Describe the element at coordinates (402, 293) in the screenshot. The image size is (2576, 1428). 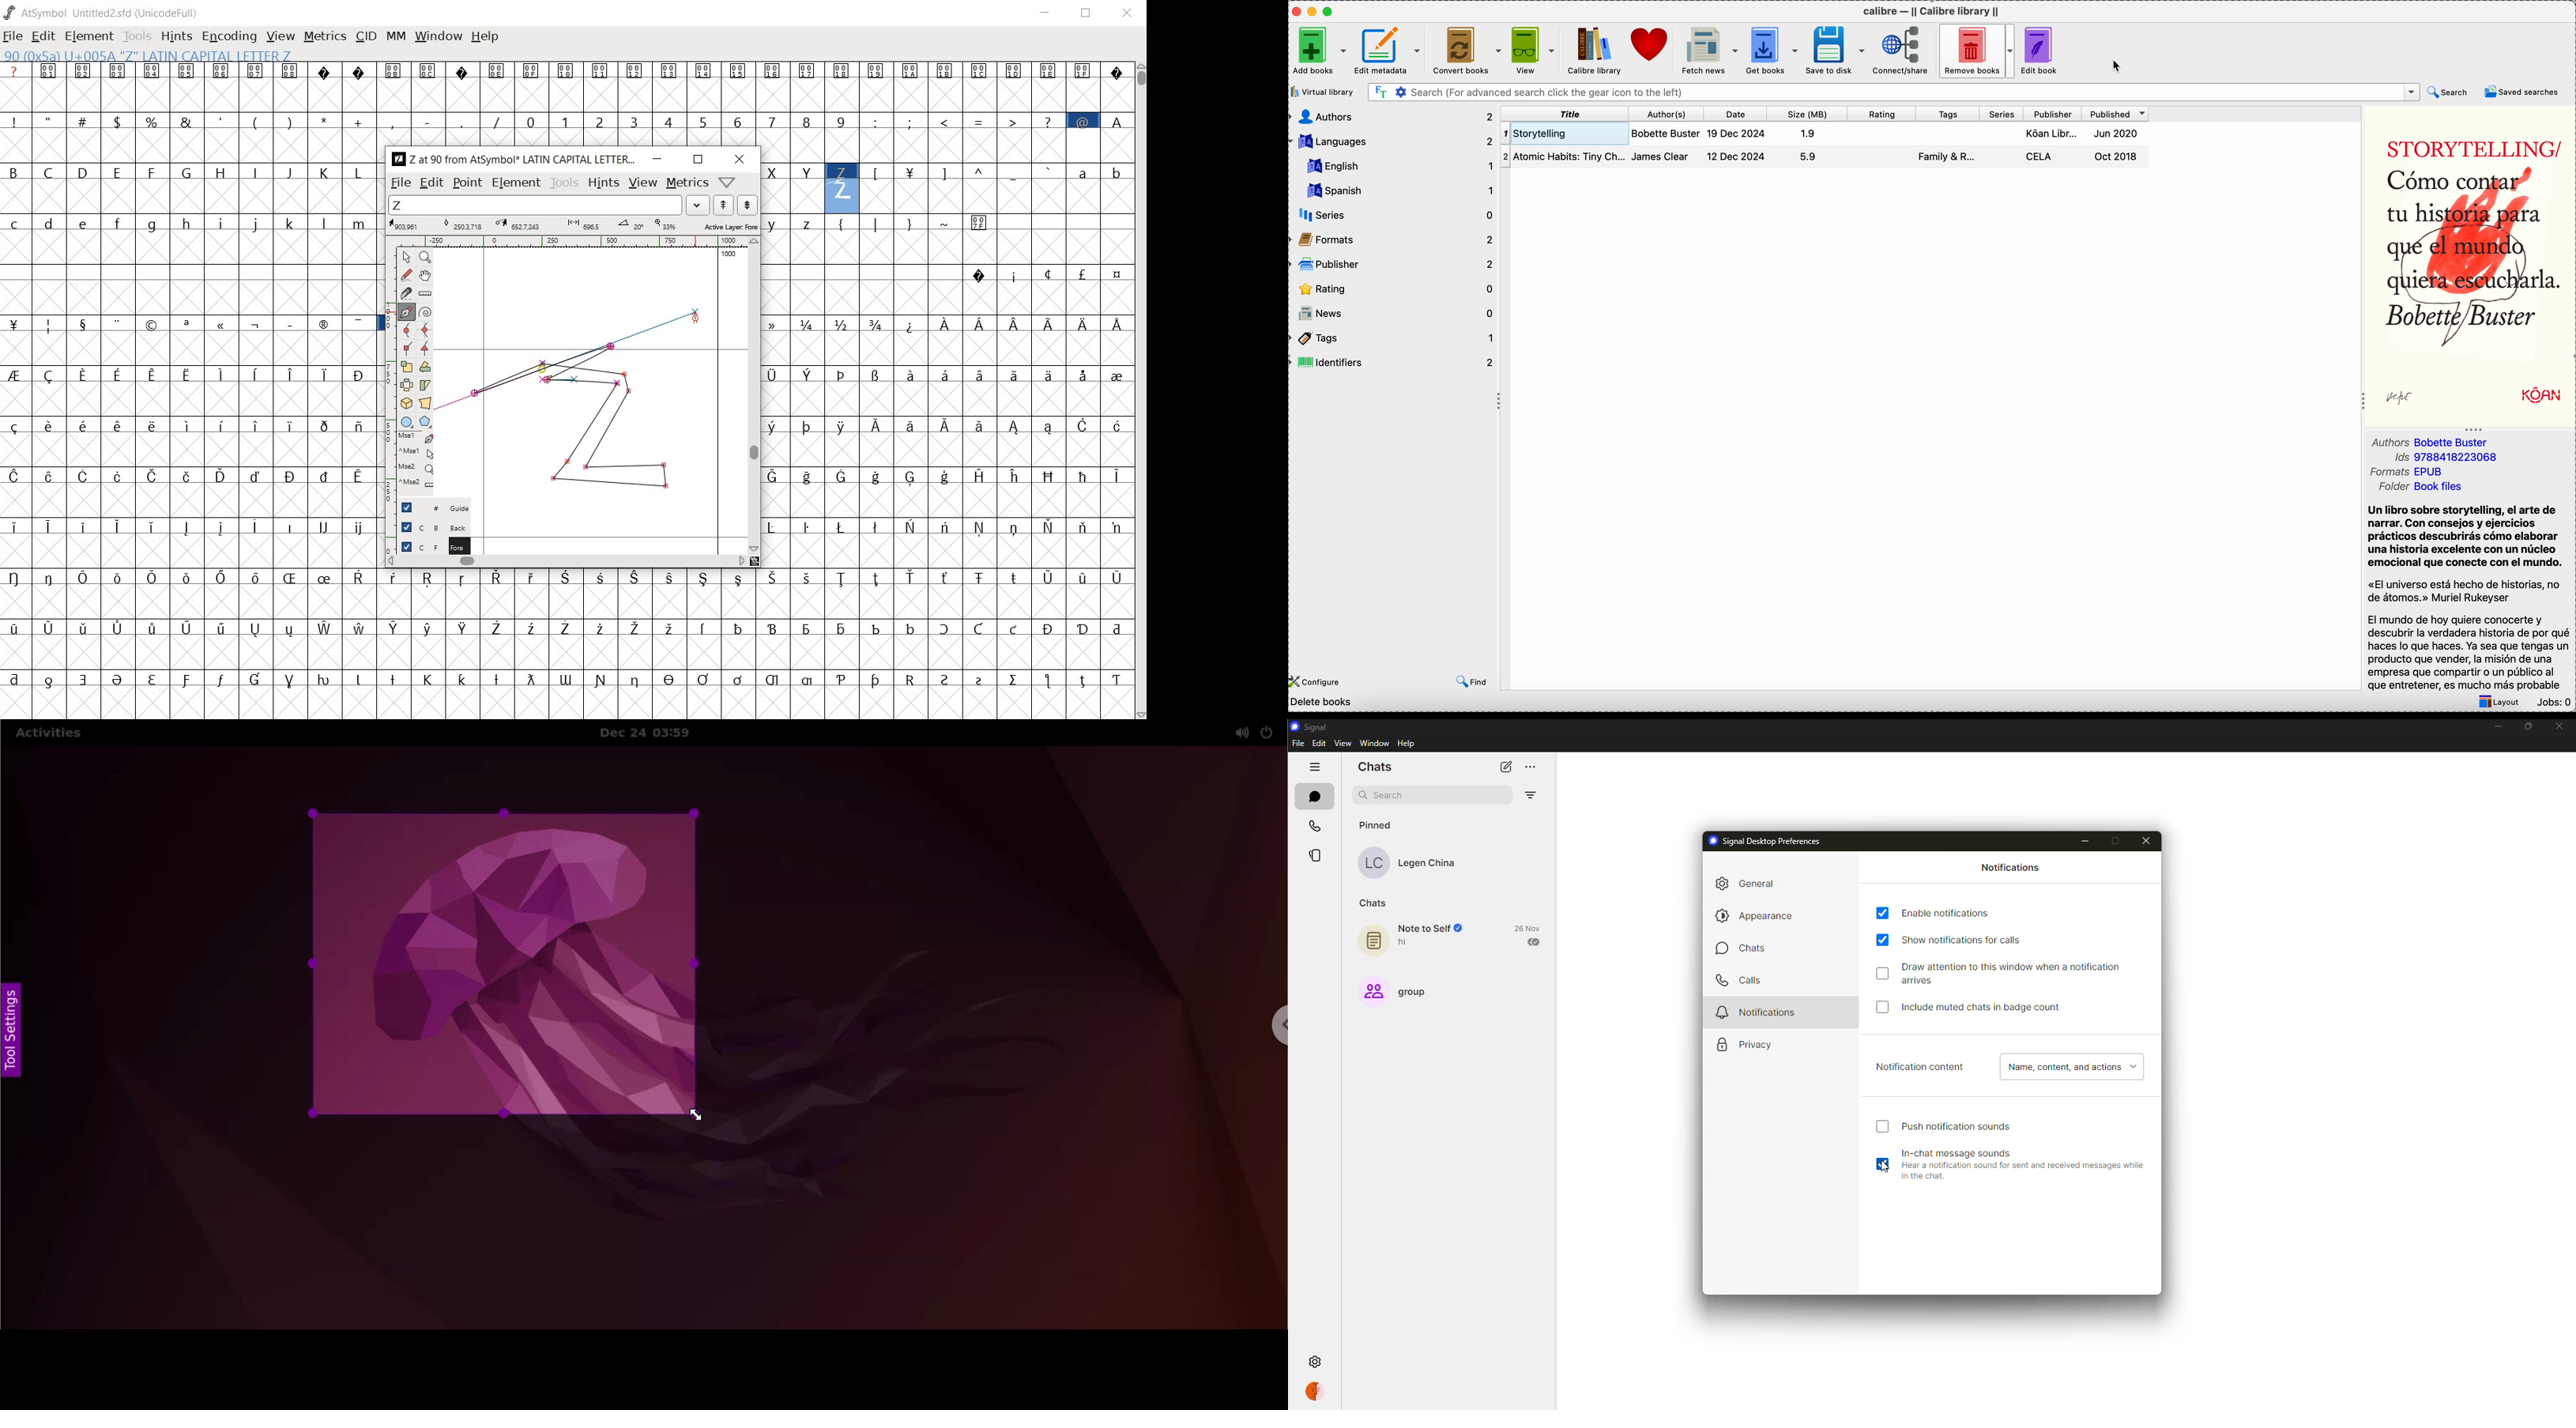
I see `cut splines in two` at that location.